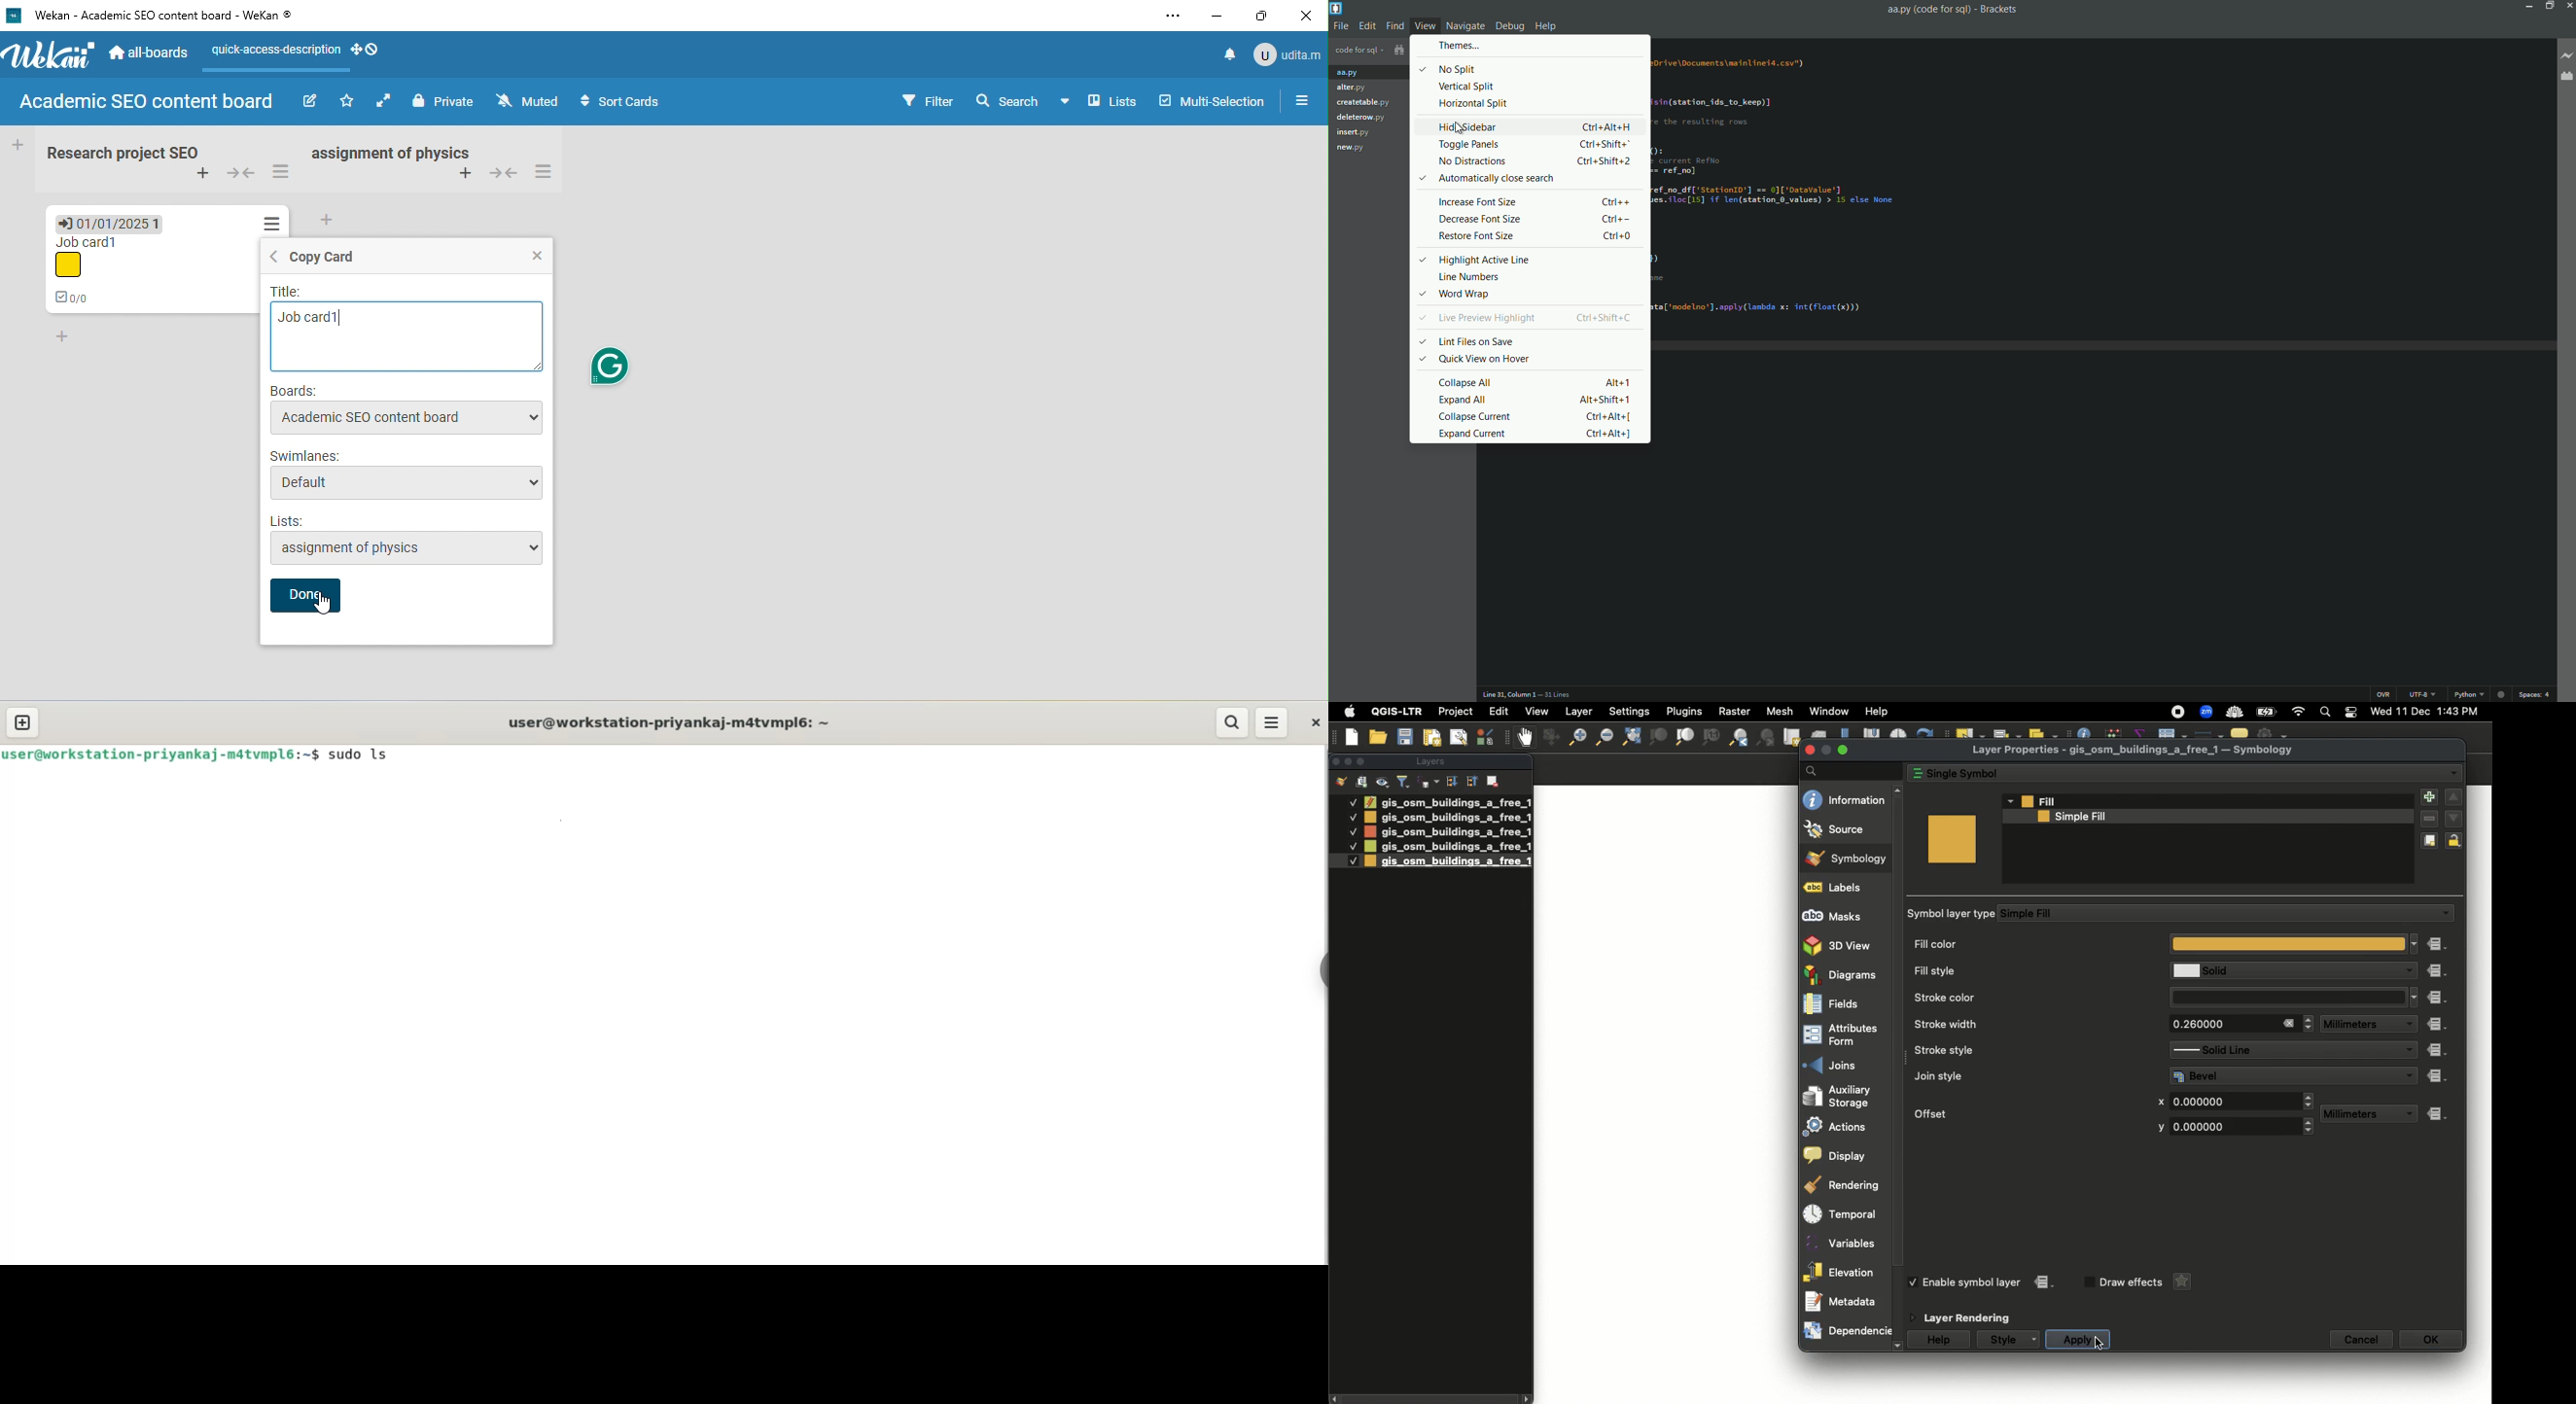 The height and width of the screenshot is (1428, 2576). Describe the element at coordinates (1844, 749) in the screenshot. I see `maximize` at that location.